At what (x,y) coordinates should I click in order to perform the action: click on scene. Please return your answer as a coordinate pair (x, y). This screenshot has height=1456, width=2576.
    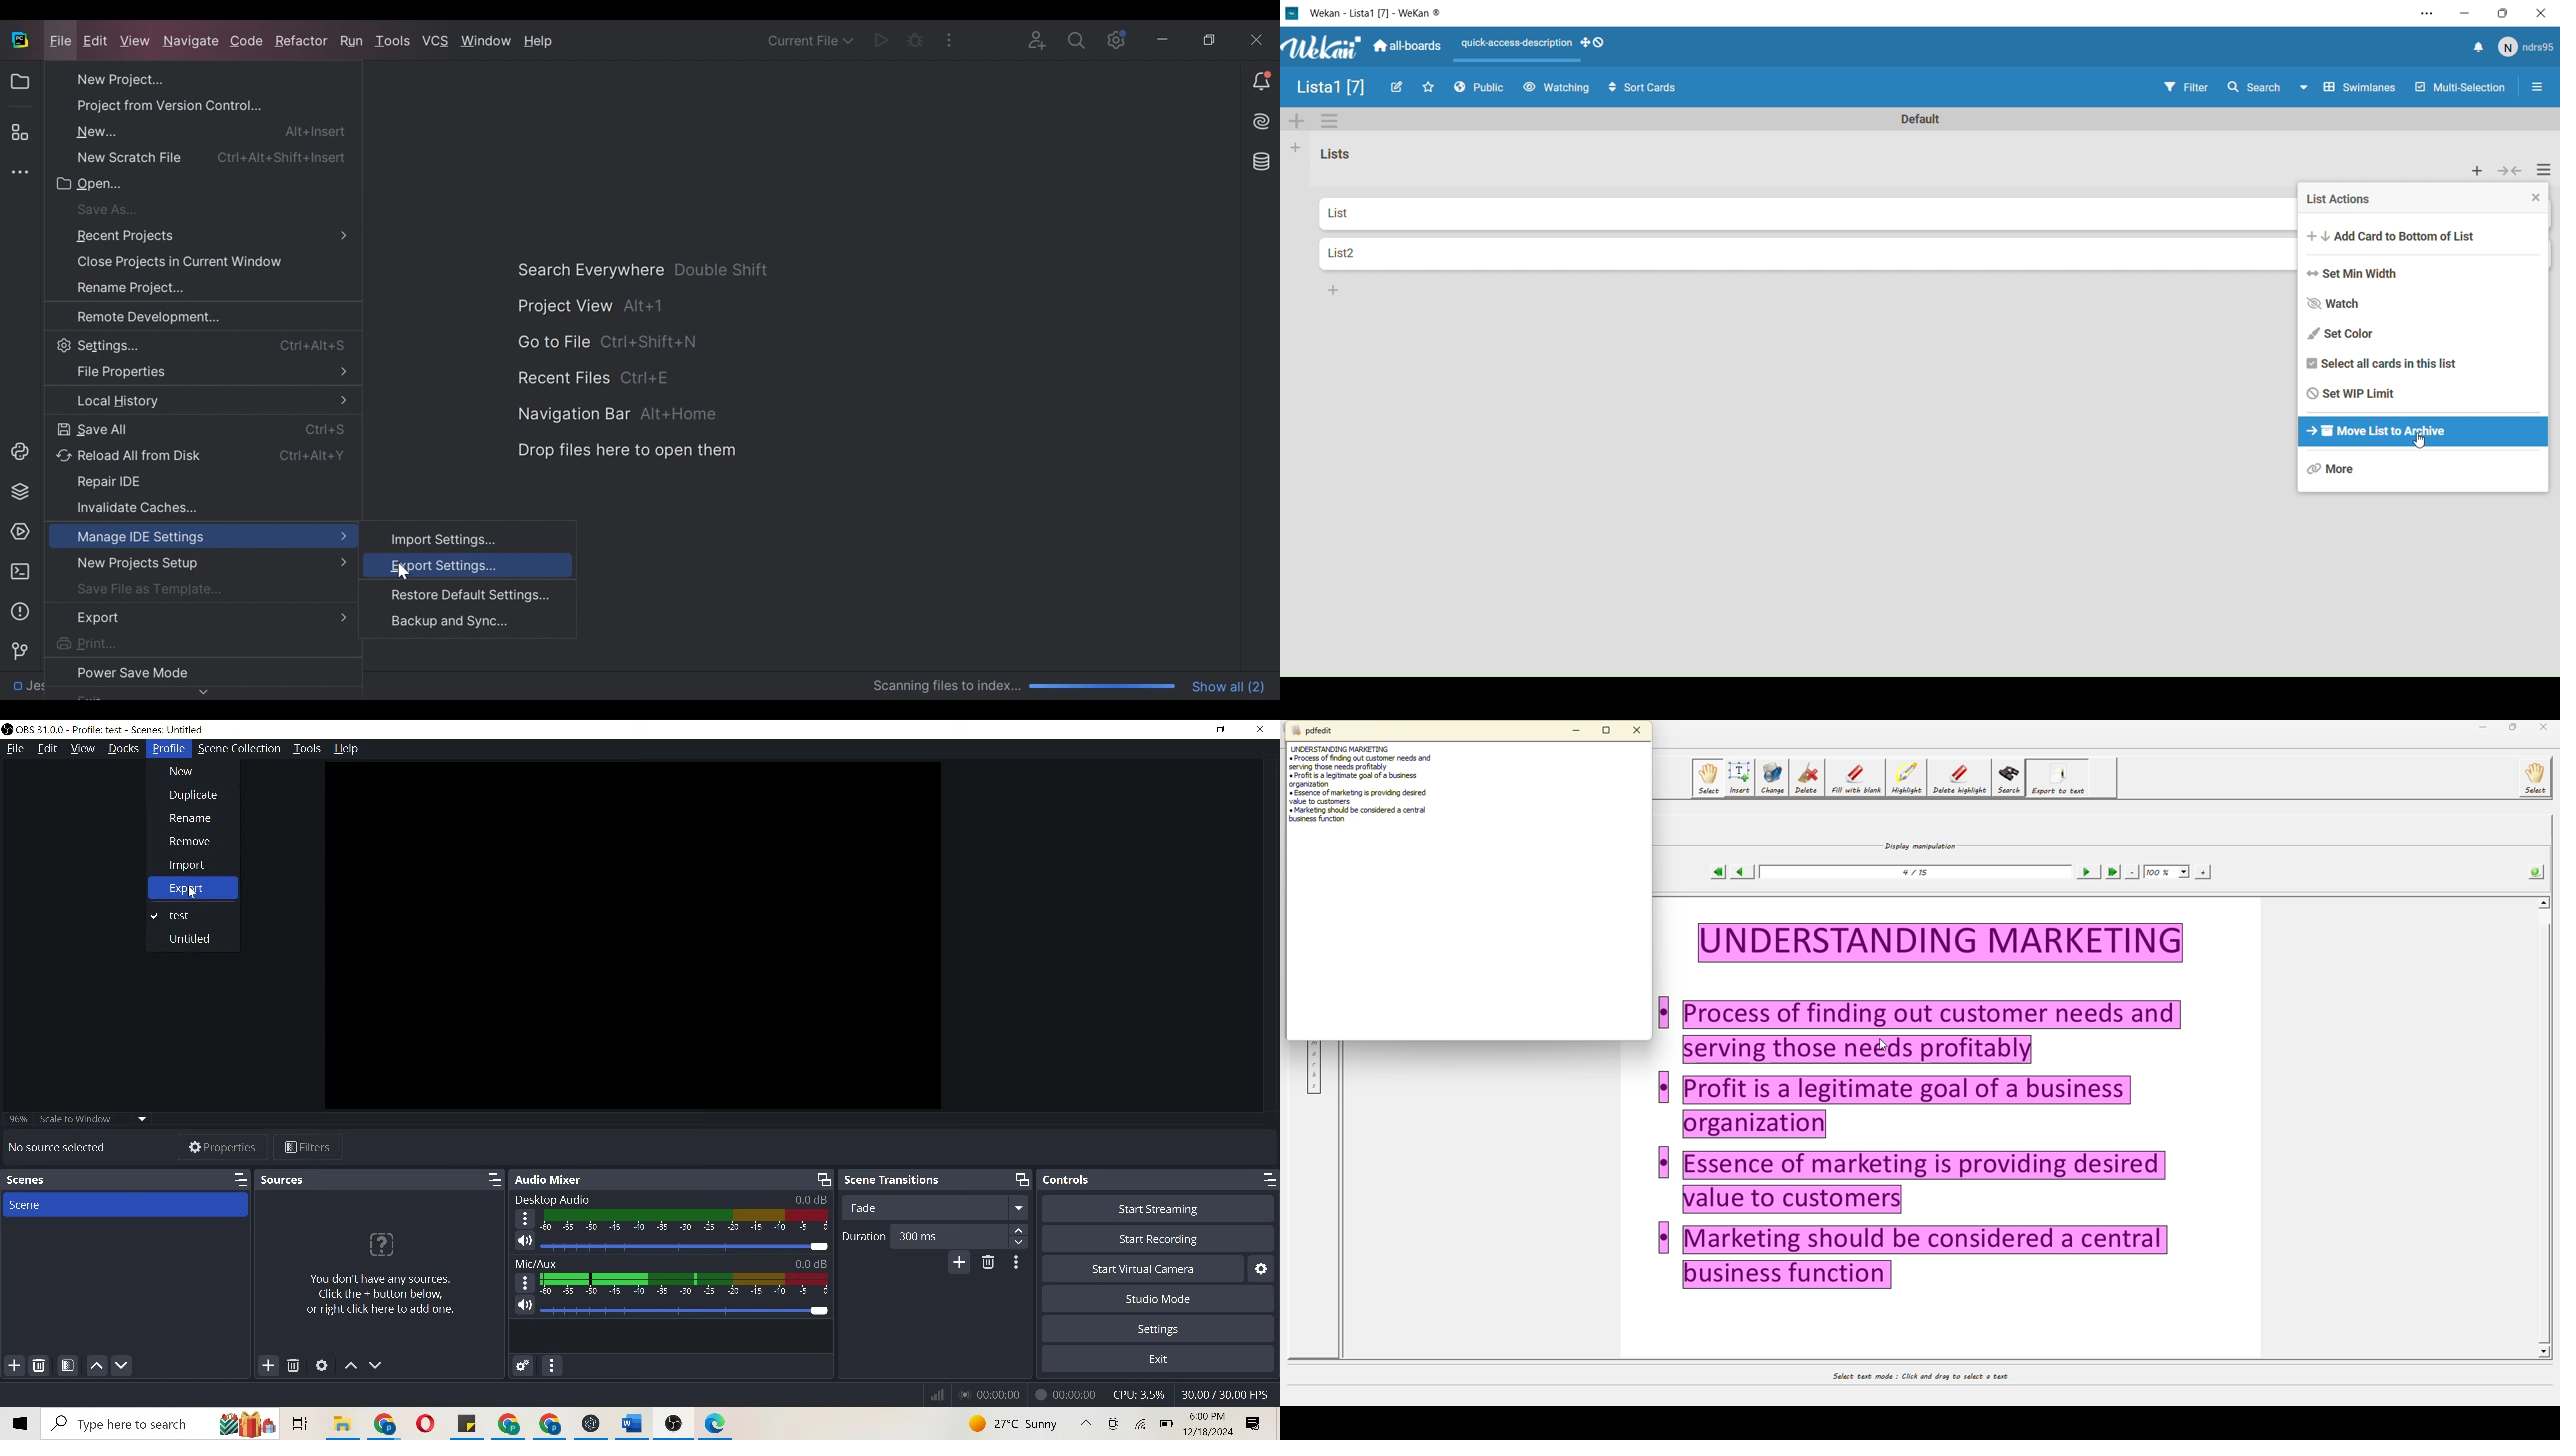
    Looking at the image, I should click on (128, 1207).